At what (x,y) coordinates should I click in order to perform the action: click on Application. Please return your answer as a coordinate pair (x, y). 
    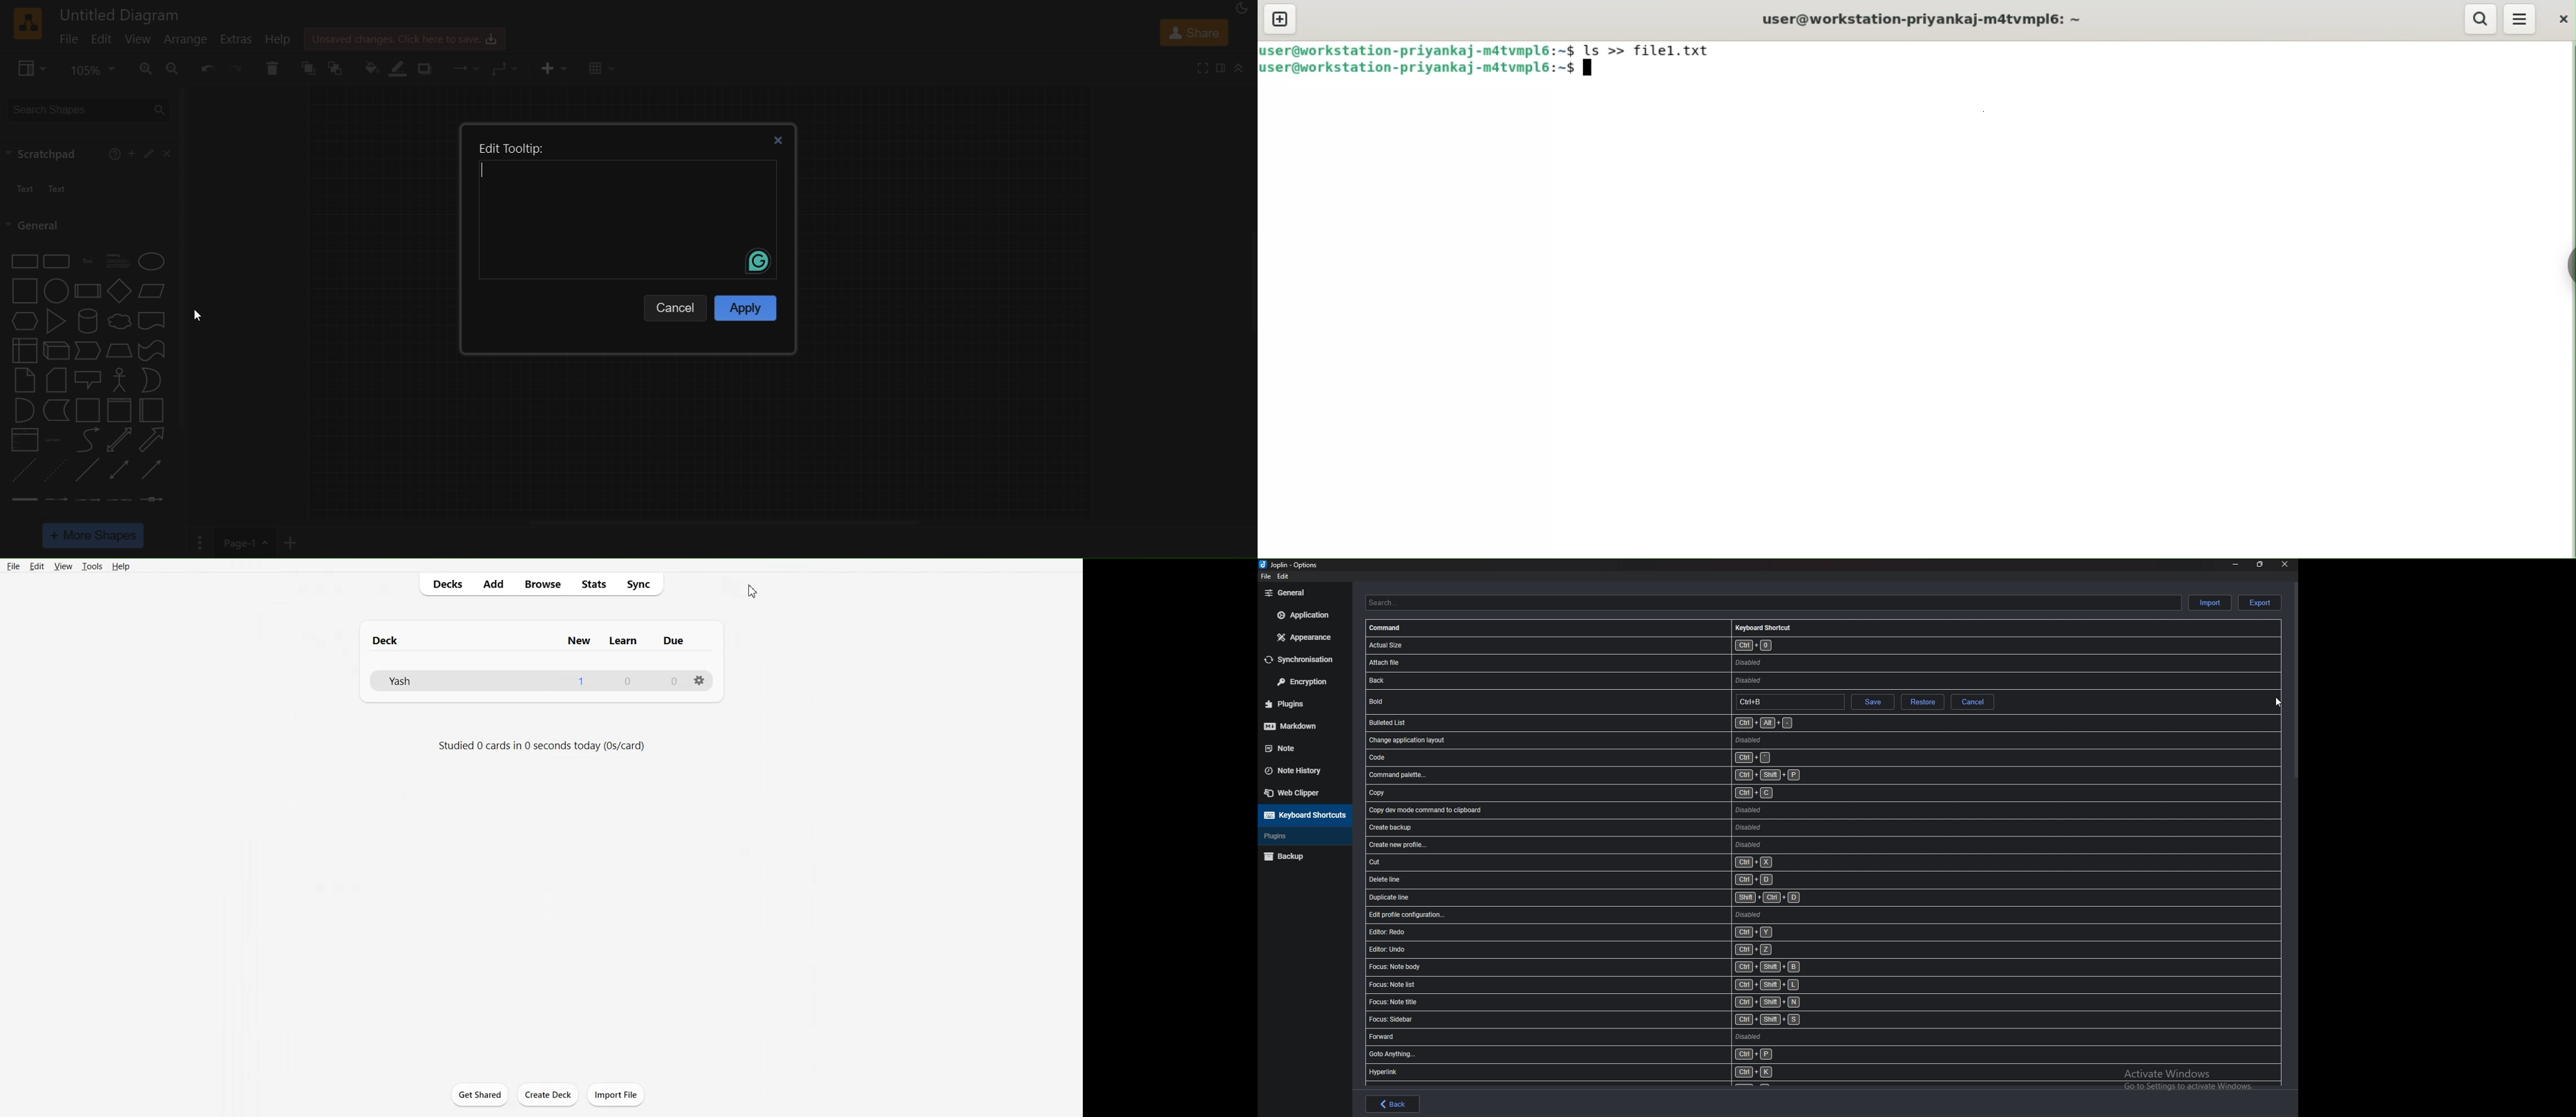
    Looking at the image, I should click on (1303, 615).